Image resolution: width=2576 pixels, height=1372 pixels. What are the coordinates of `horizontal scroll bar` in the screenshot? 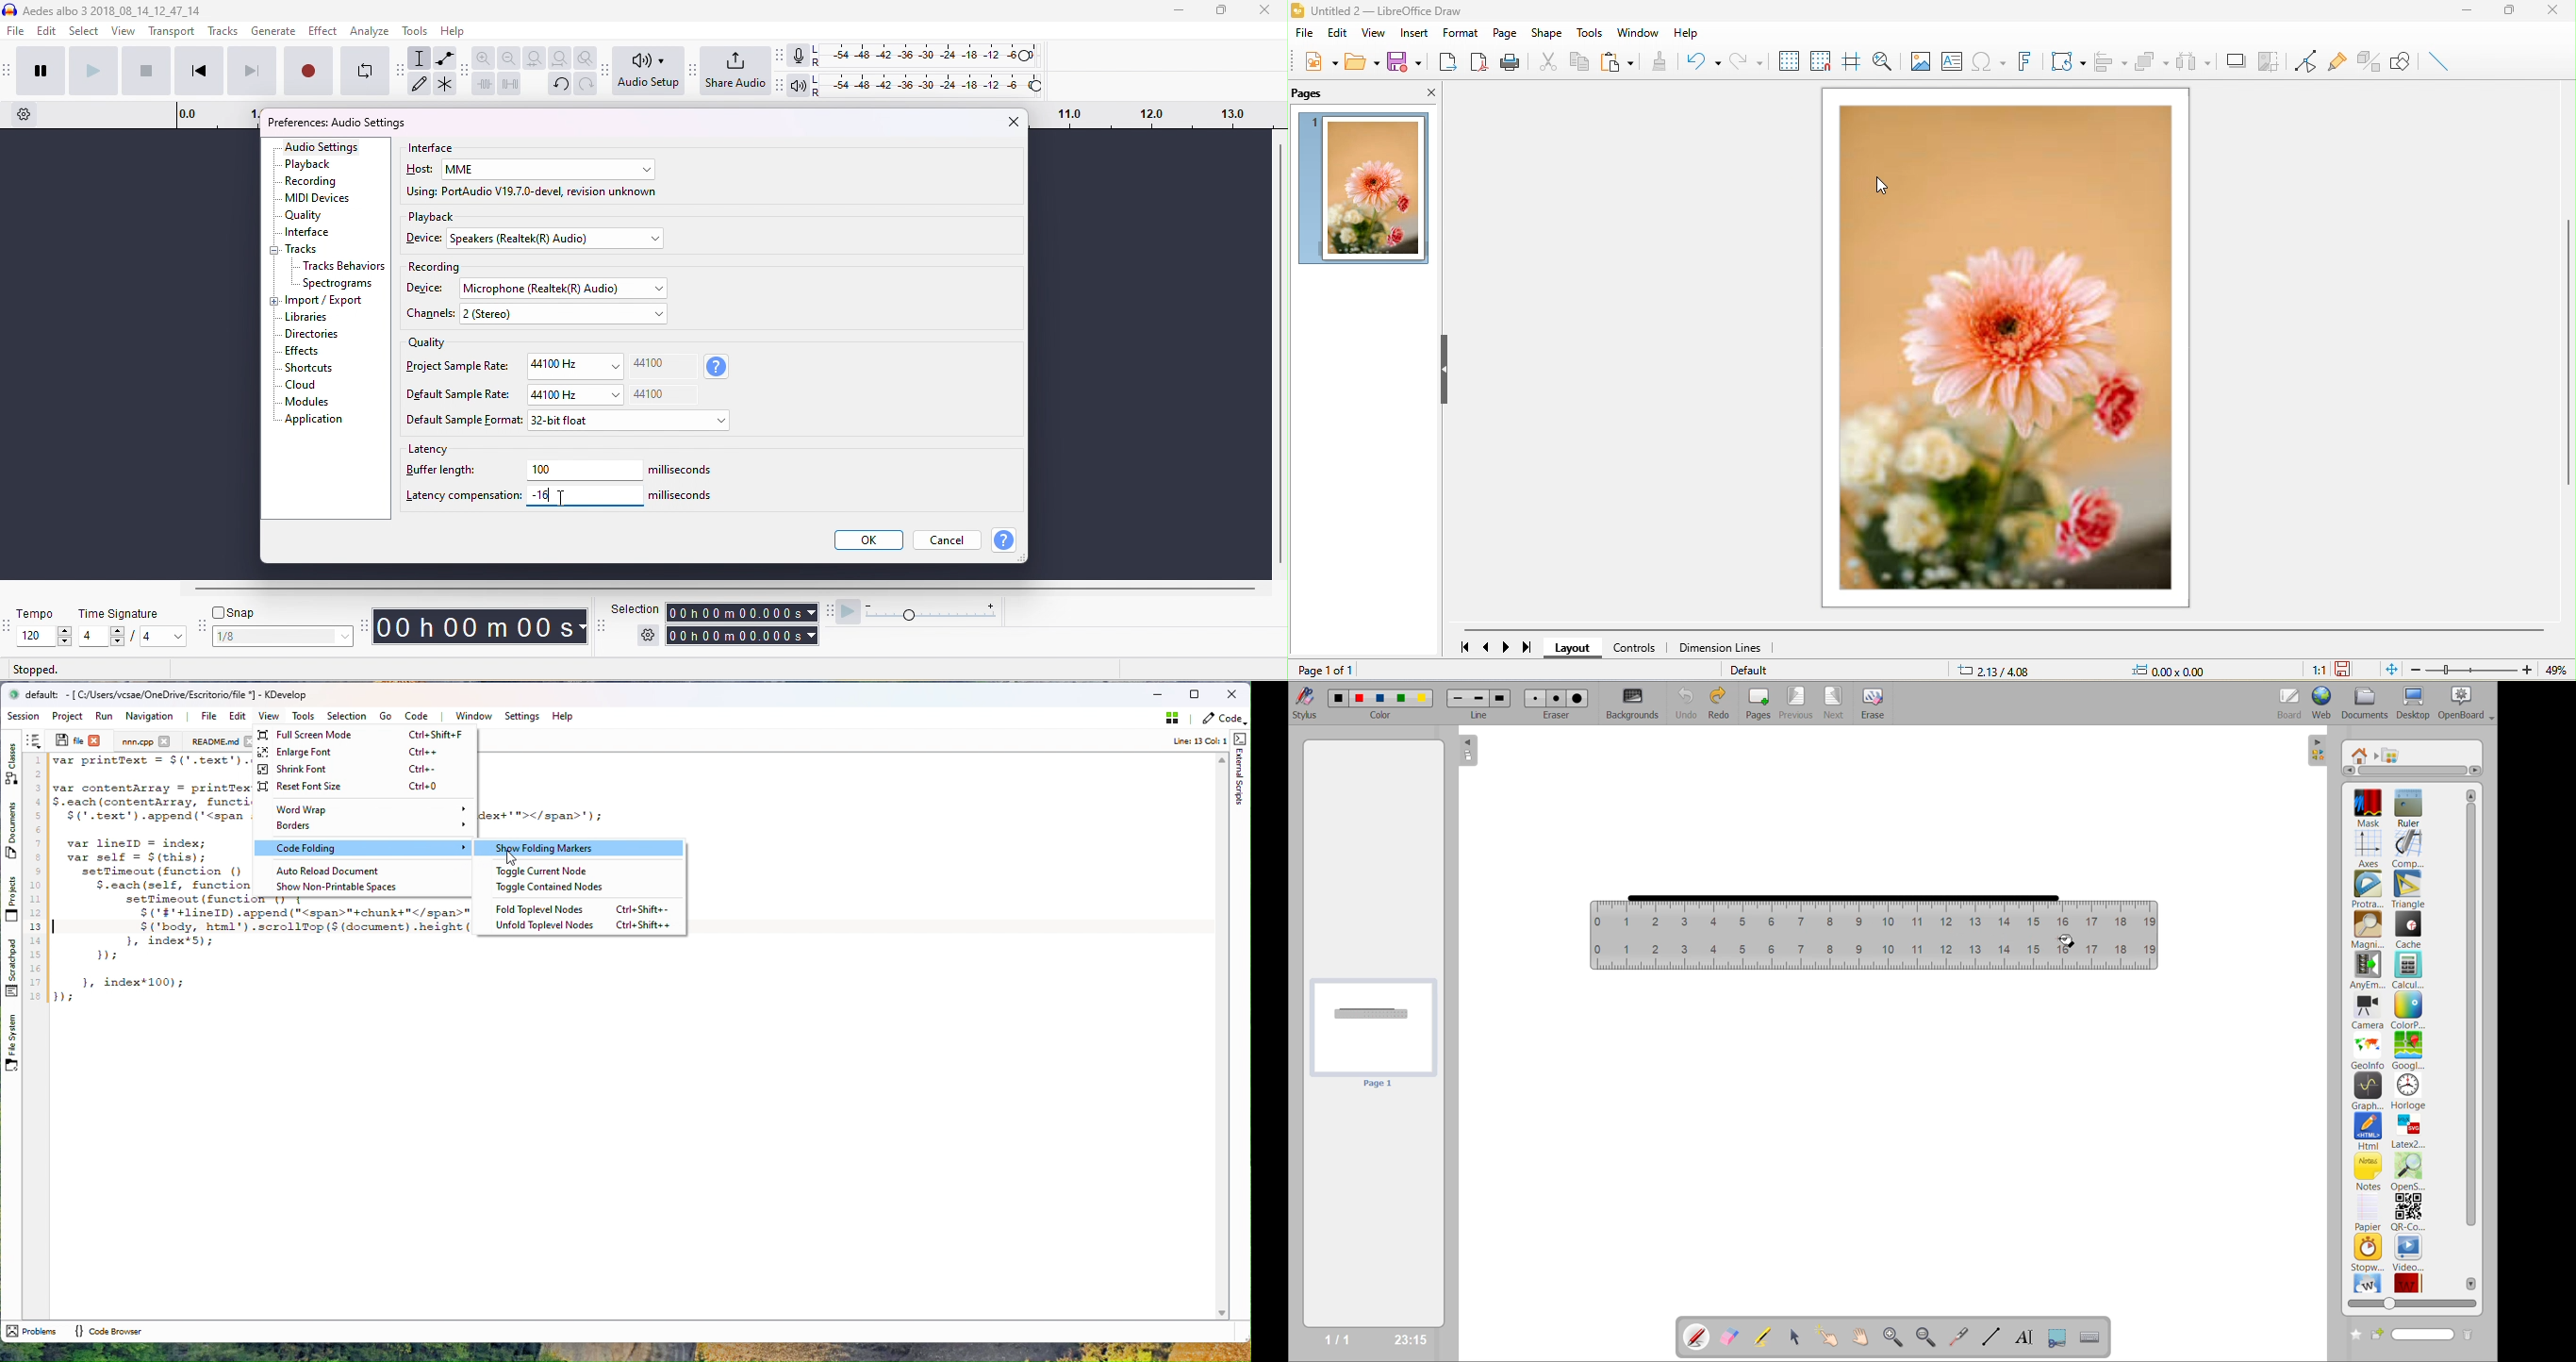 It's located at (2413, 771).